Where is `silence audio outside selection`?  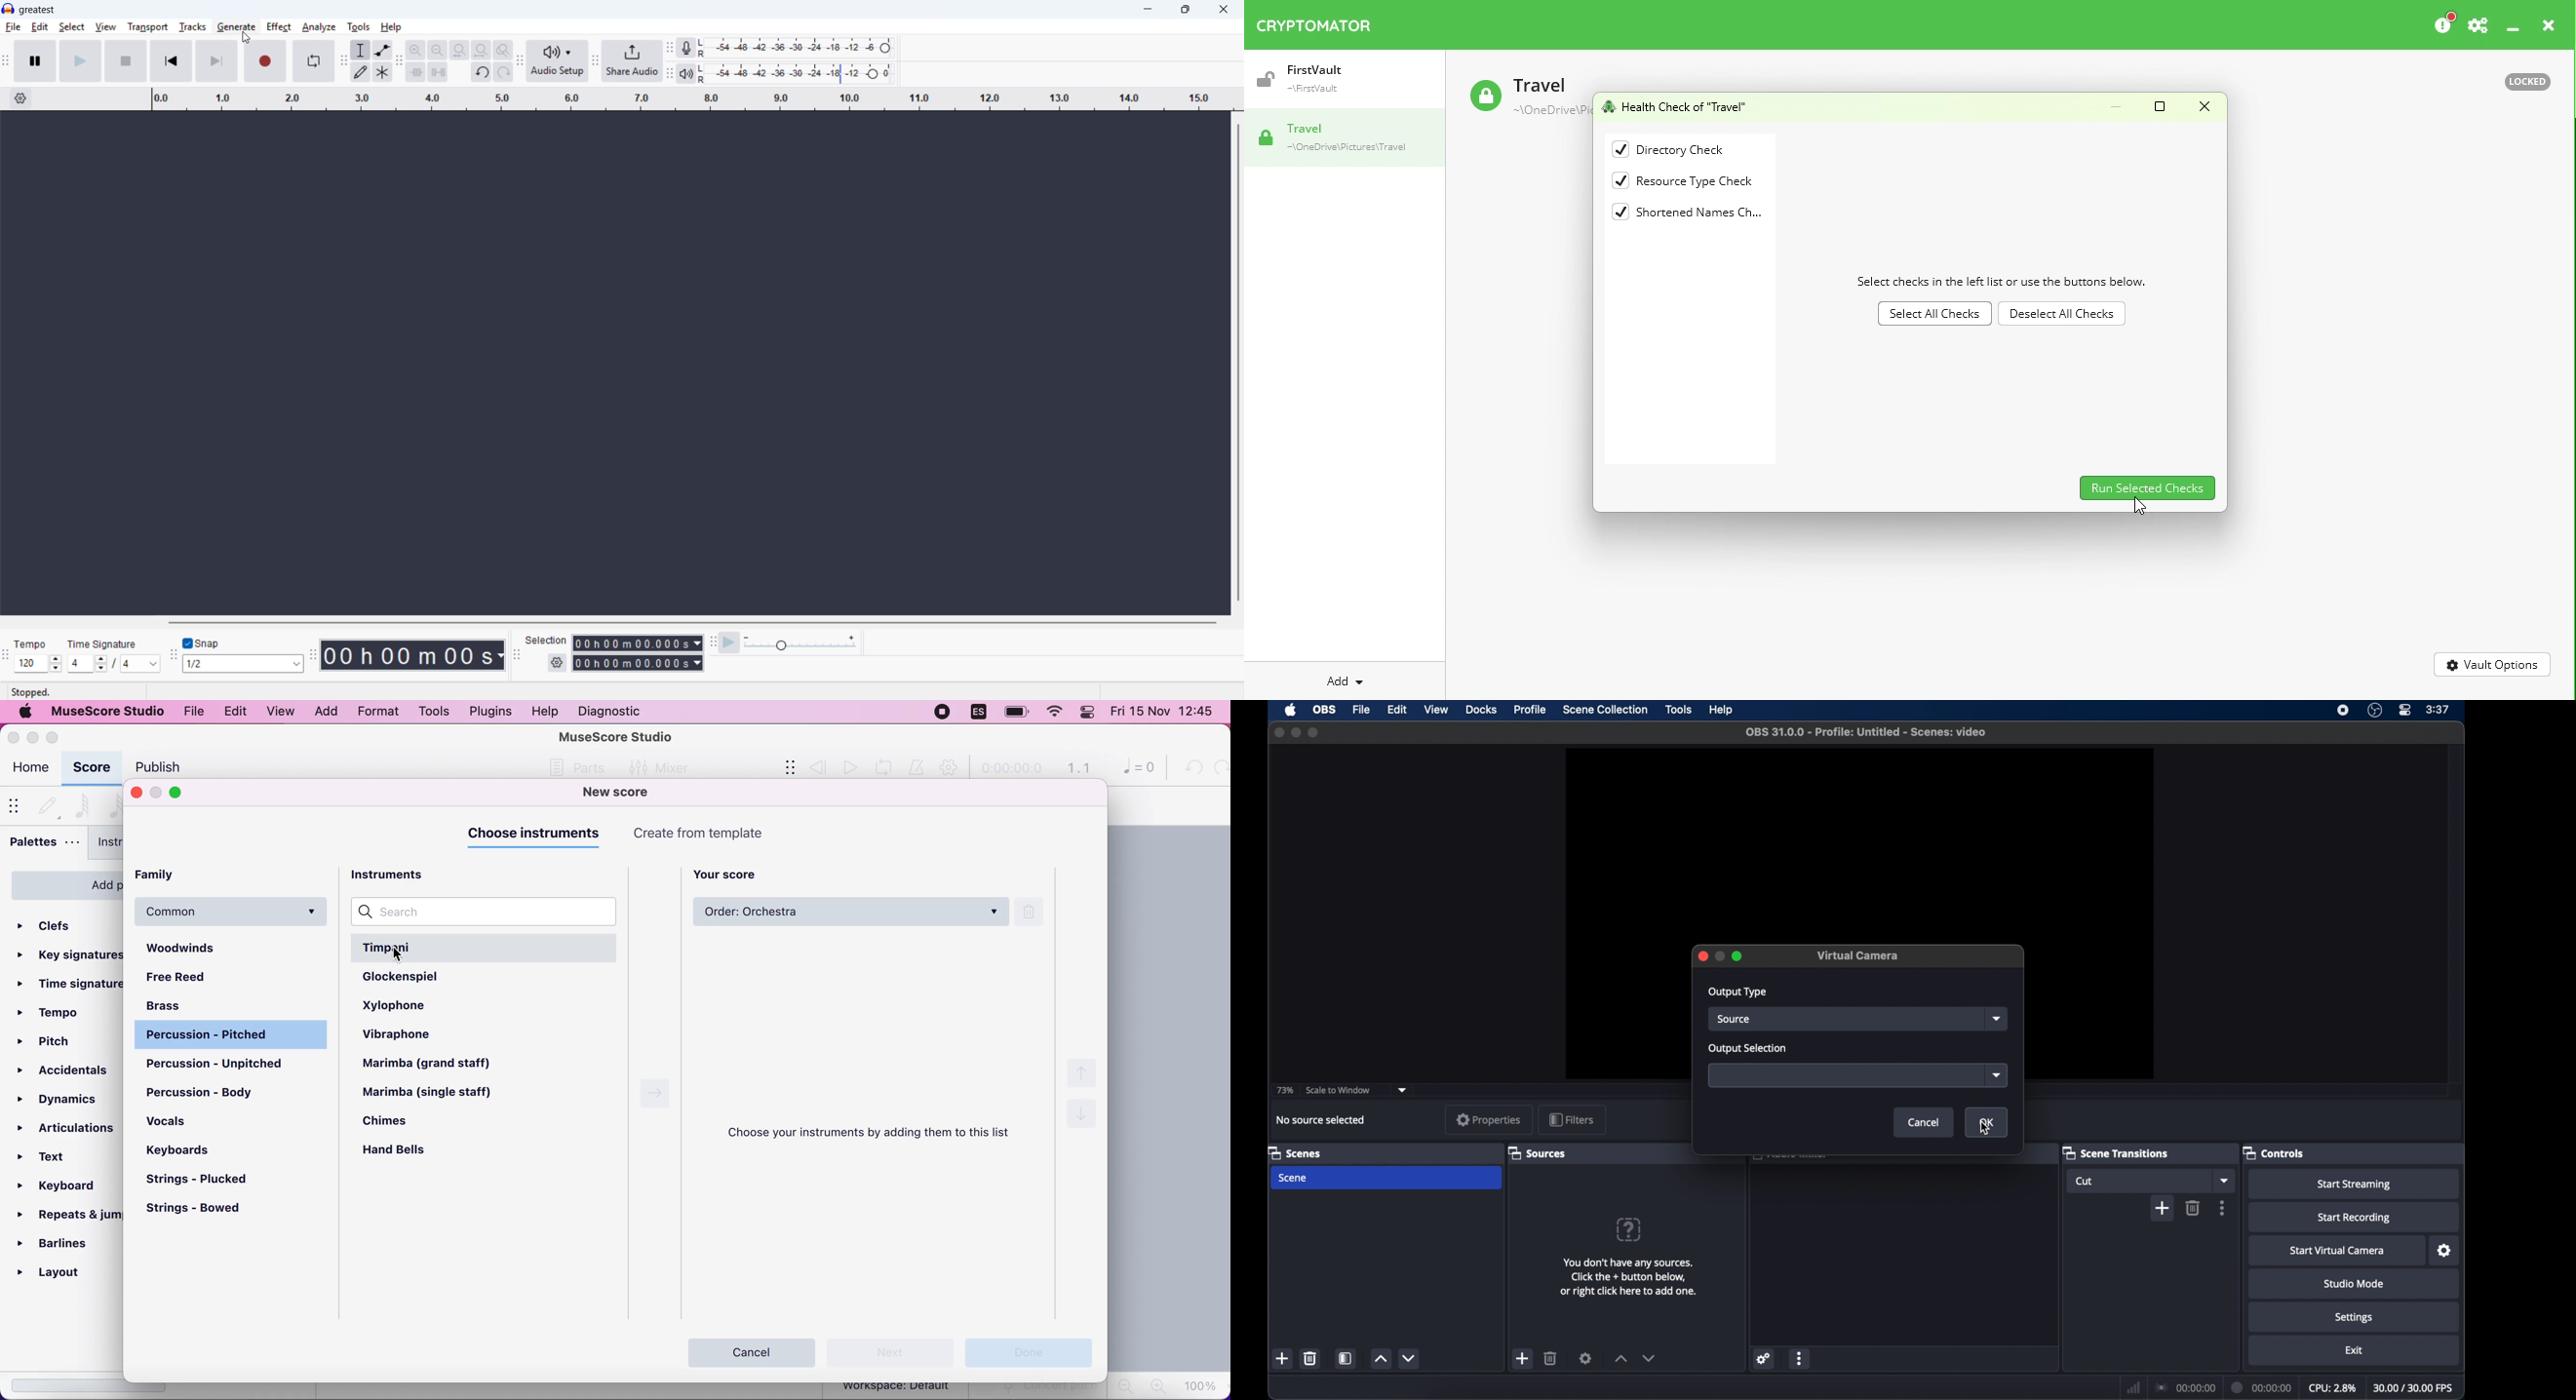
silence audio outside selection is located at coordinates (437, 73).